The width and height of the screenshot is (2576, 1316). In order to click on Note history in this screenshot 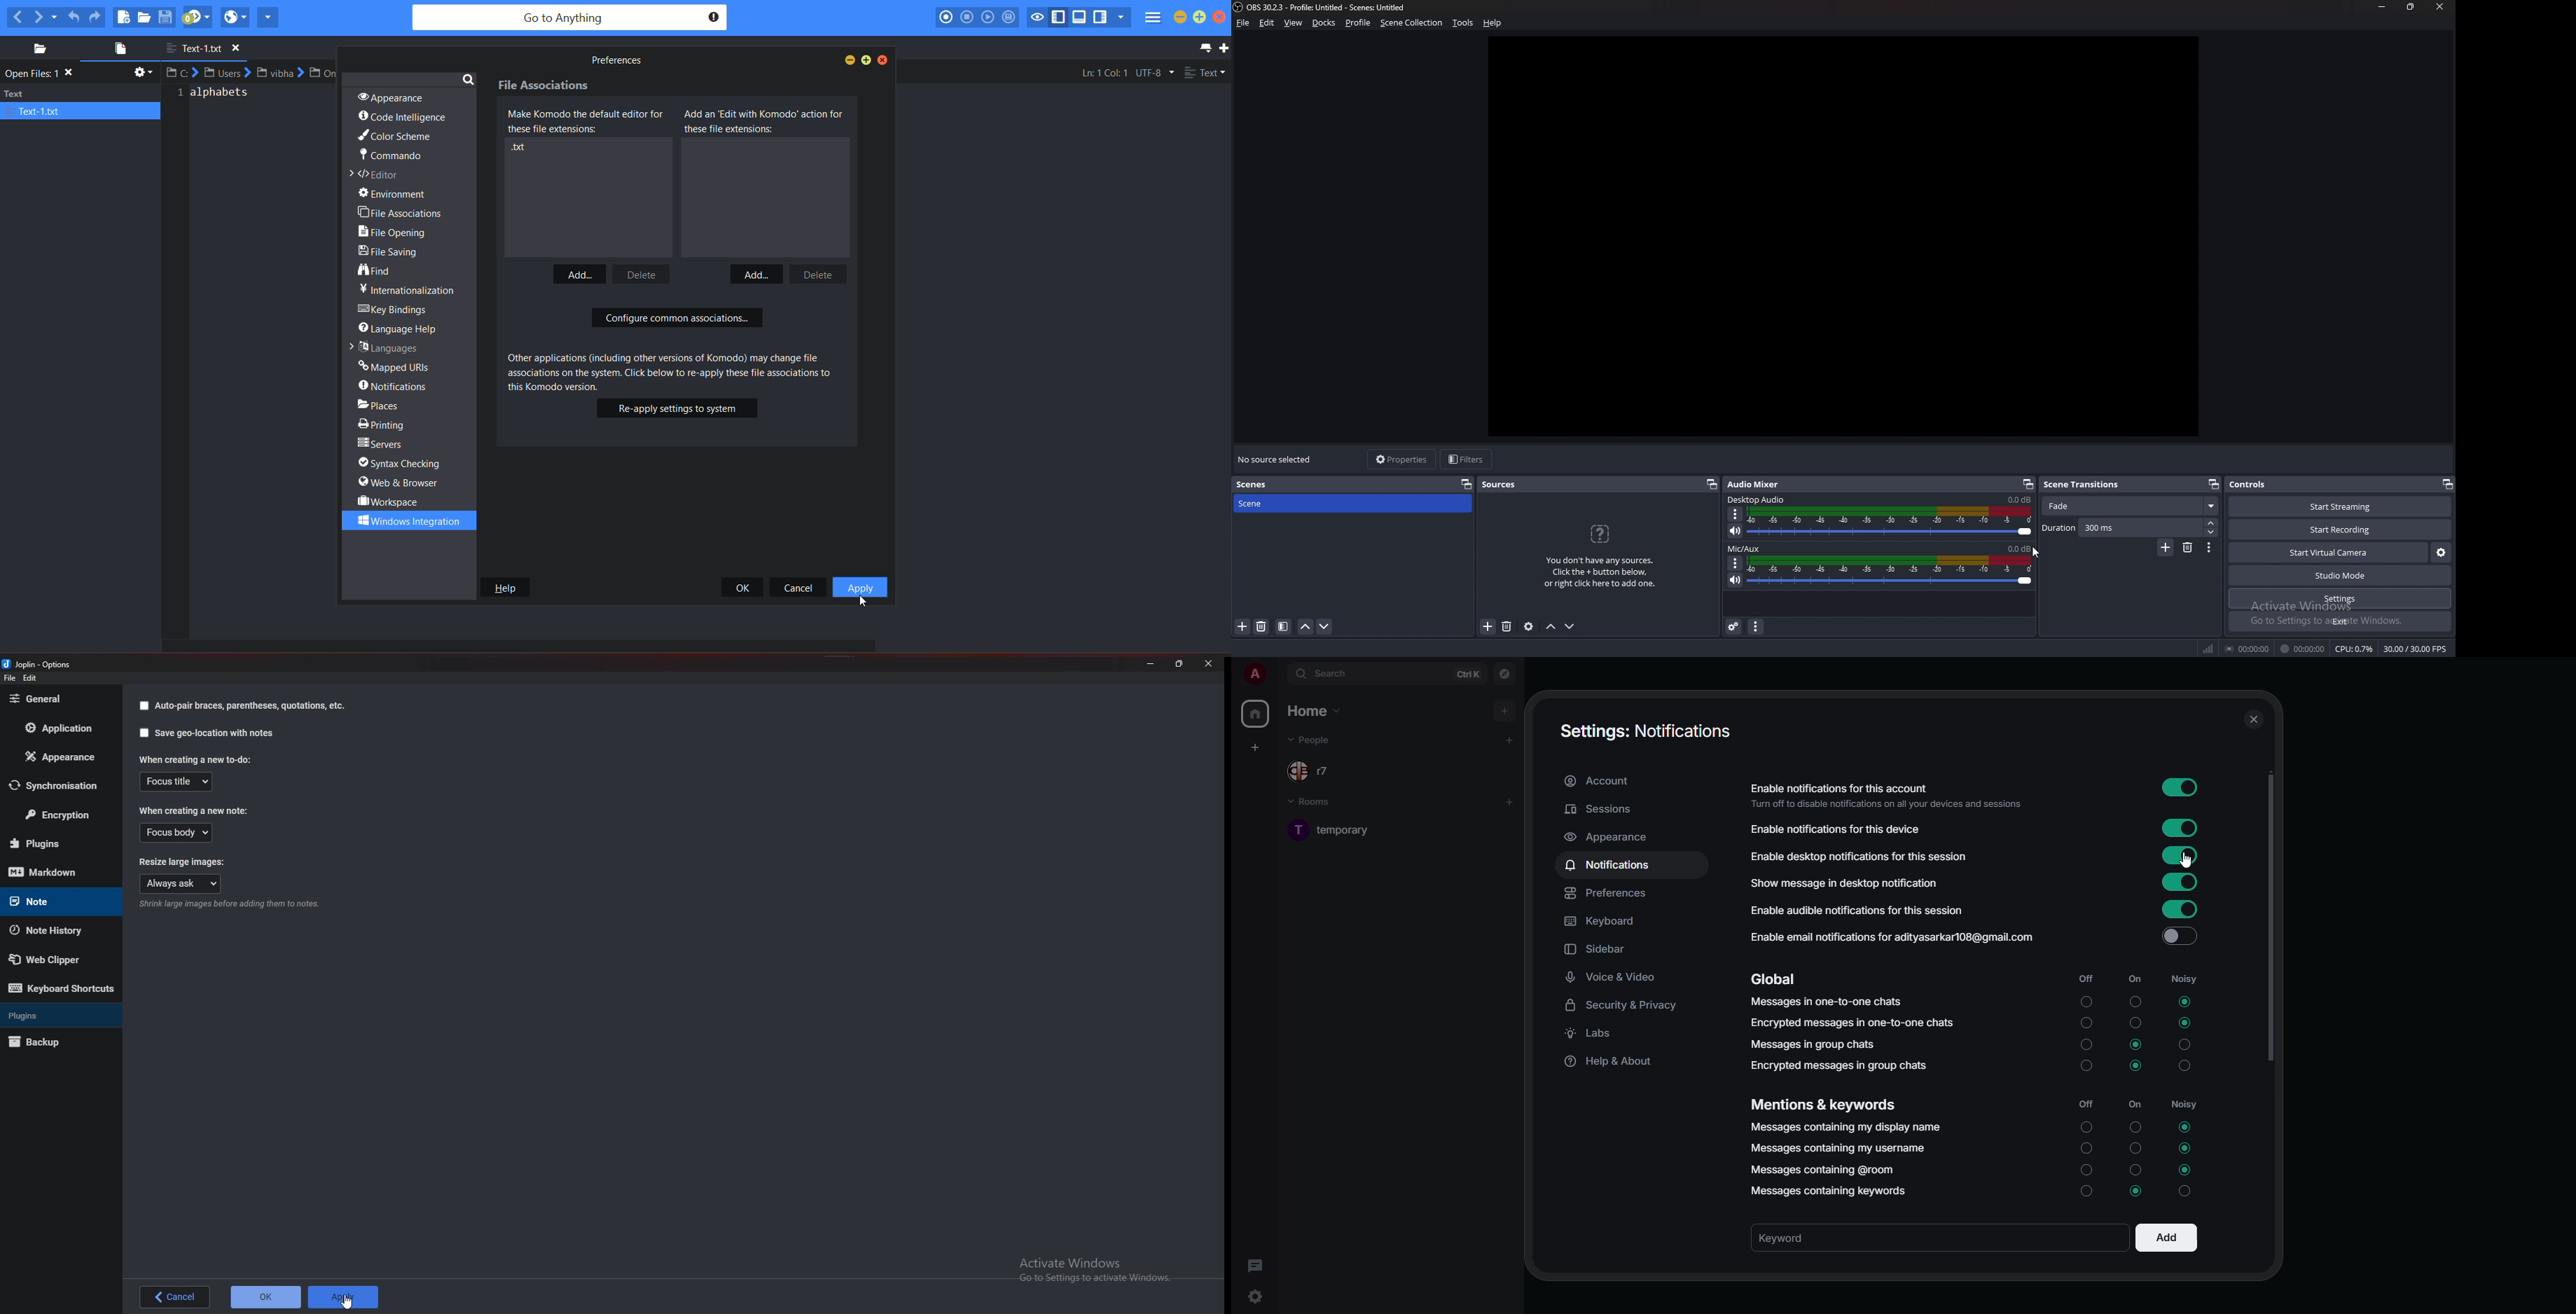, I will do `click(52, 930)`.